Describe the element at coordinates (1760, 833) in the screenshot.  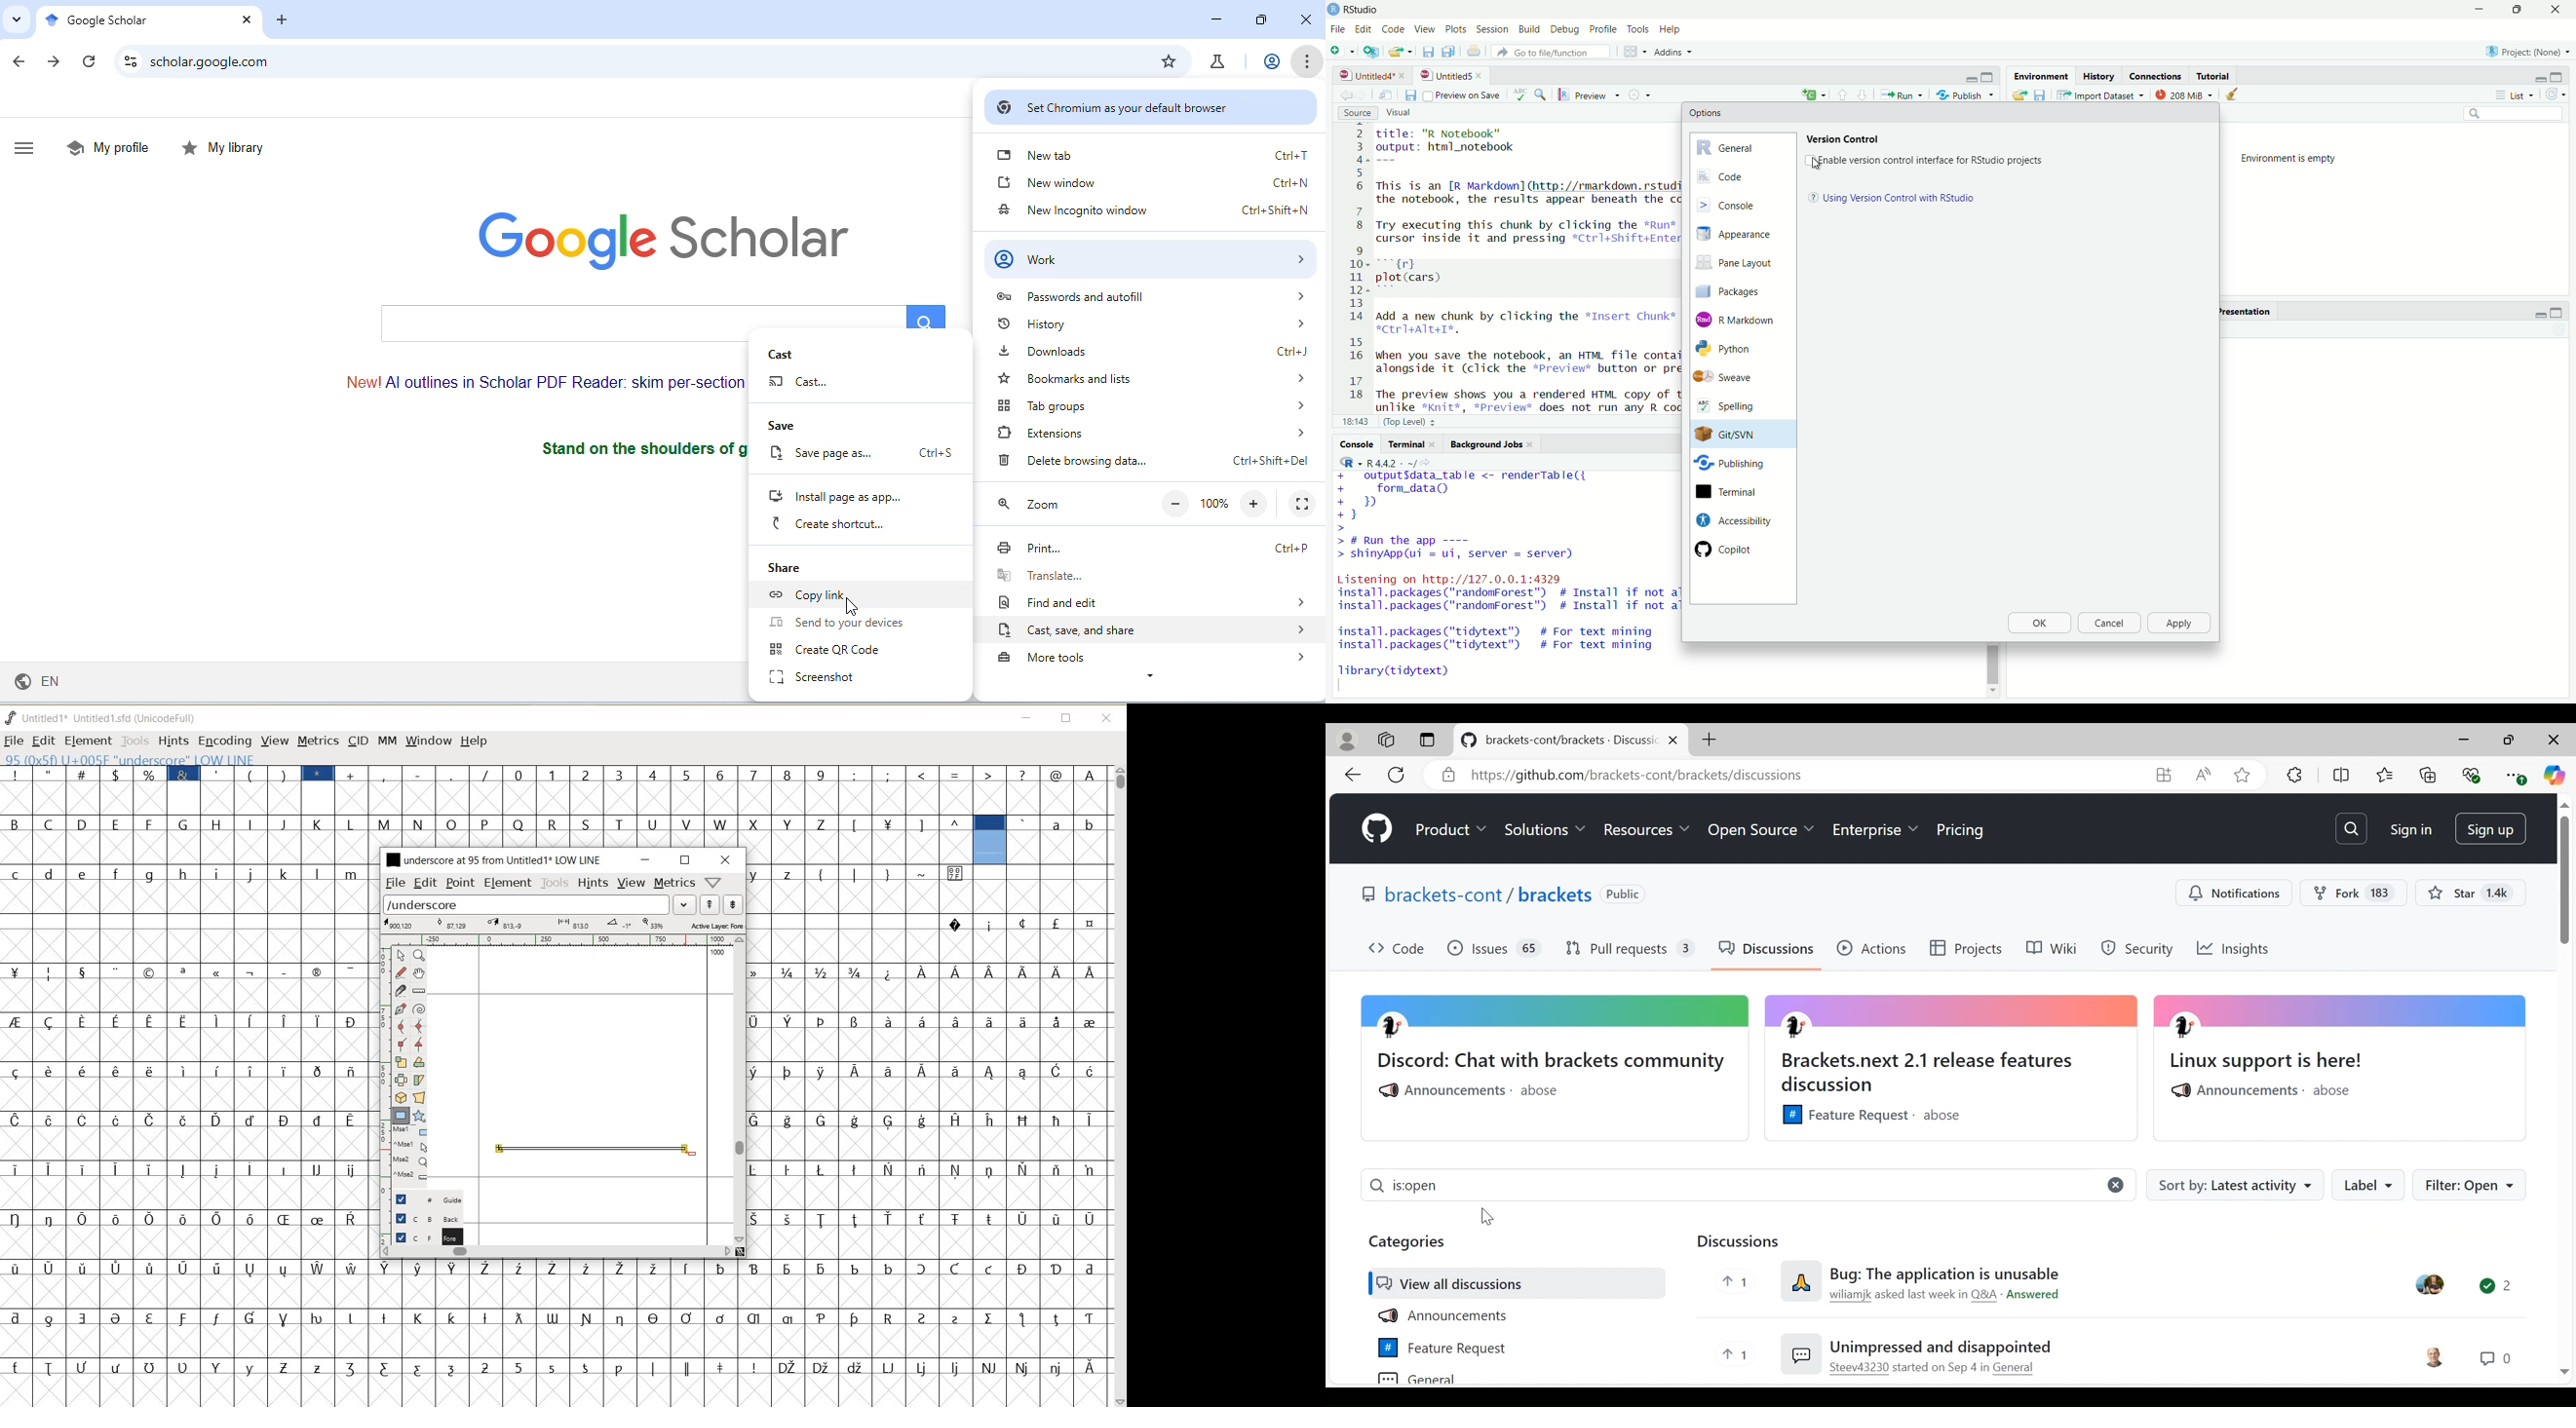
I see `Open Source` at that location.